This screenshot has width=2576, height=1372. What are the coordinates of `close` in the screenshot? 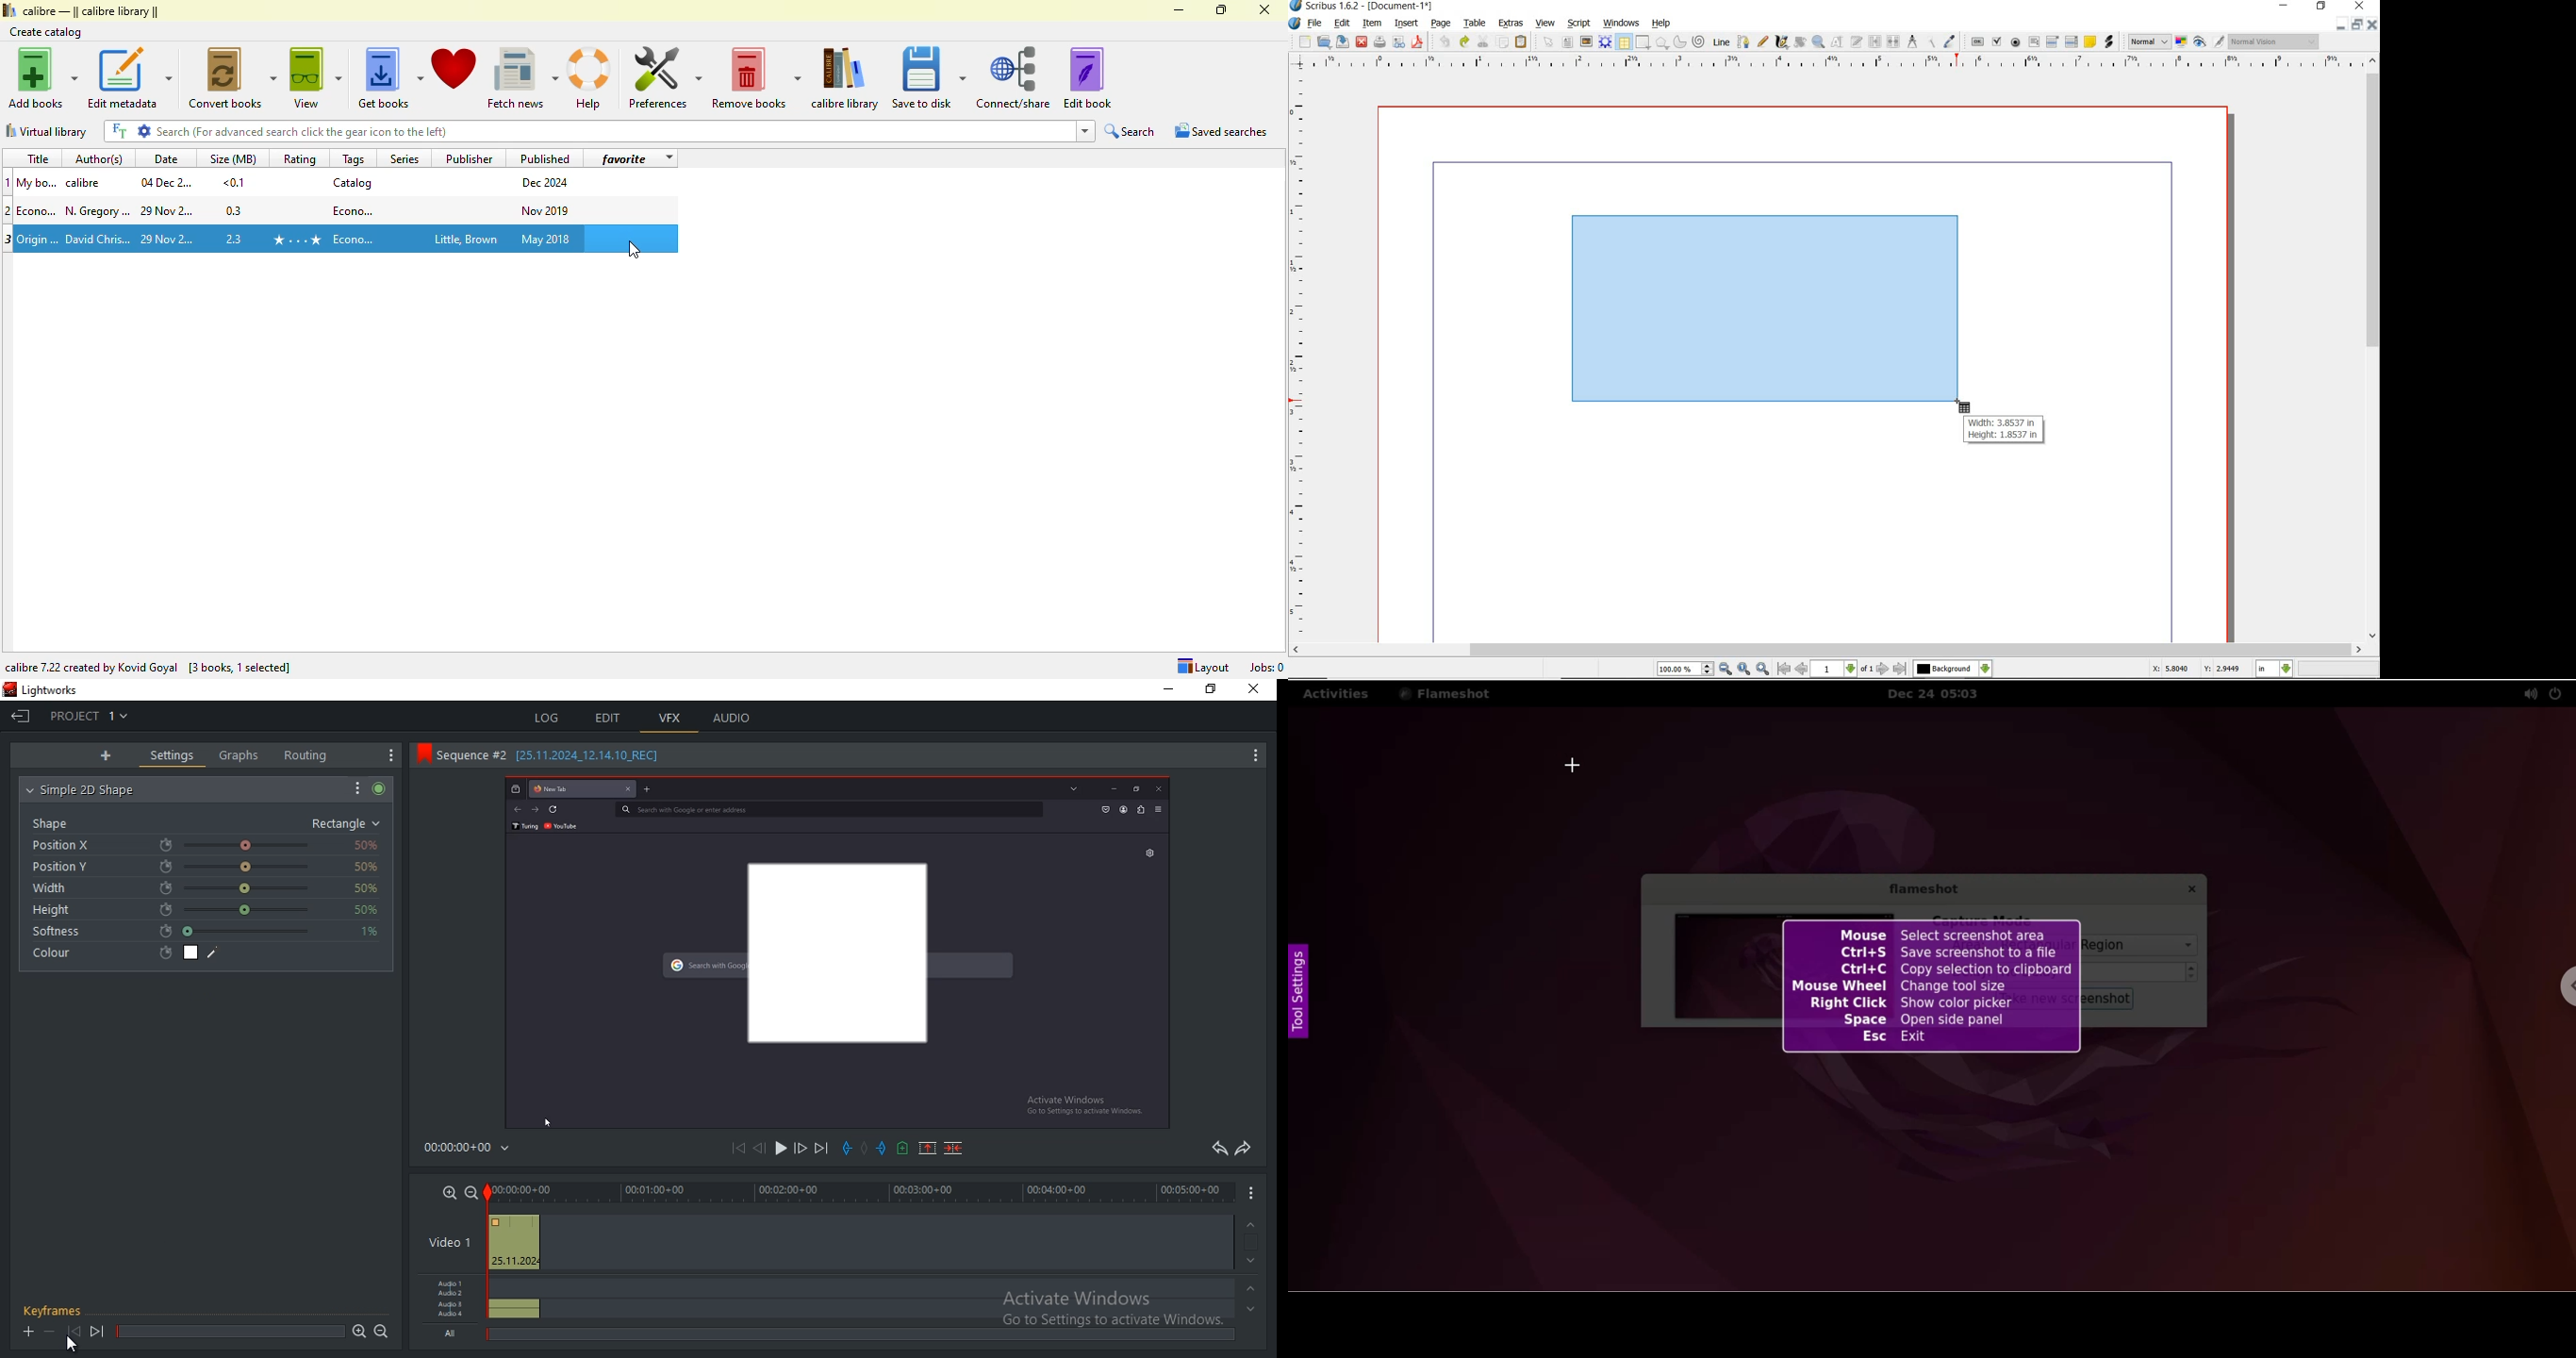 It's located at (1361, 41).